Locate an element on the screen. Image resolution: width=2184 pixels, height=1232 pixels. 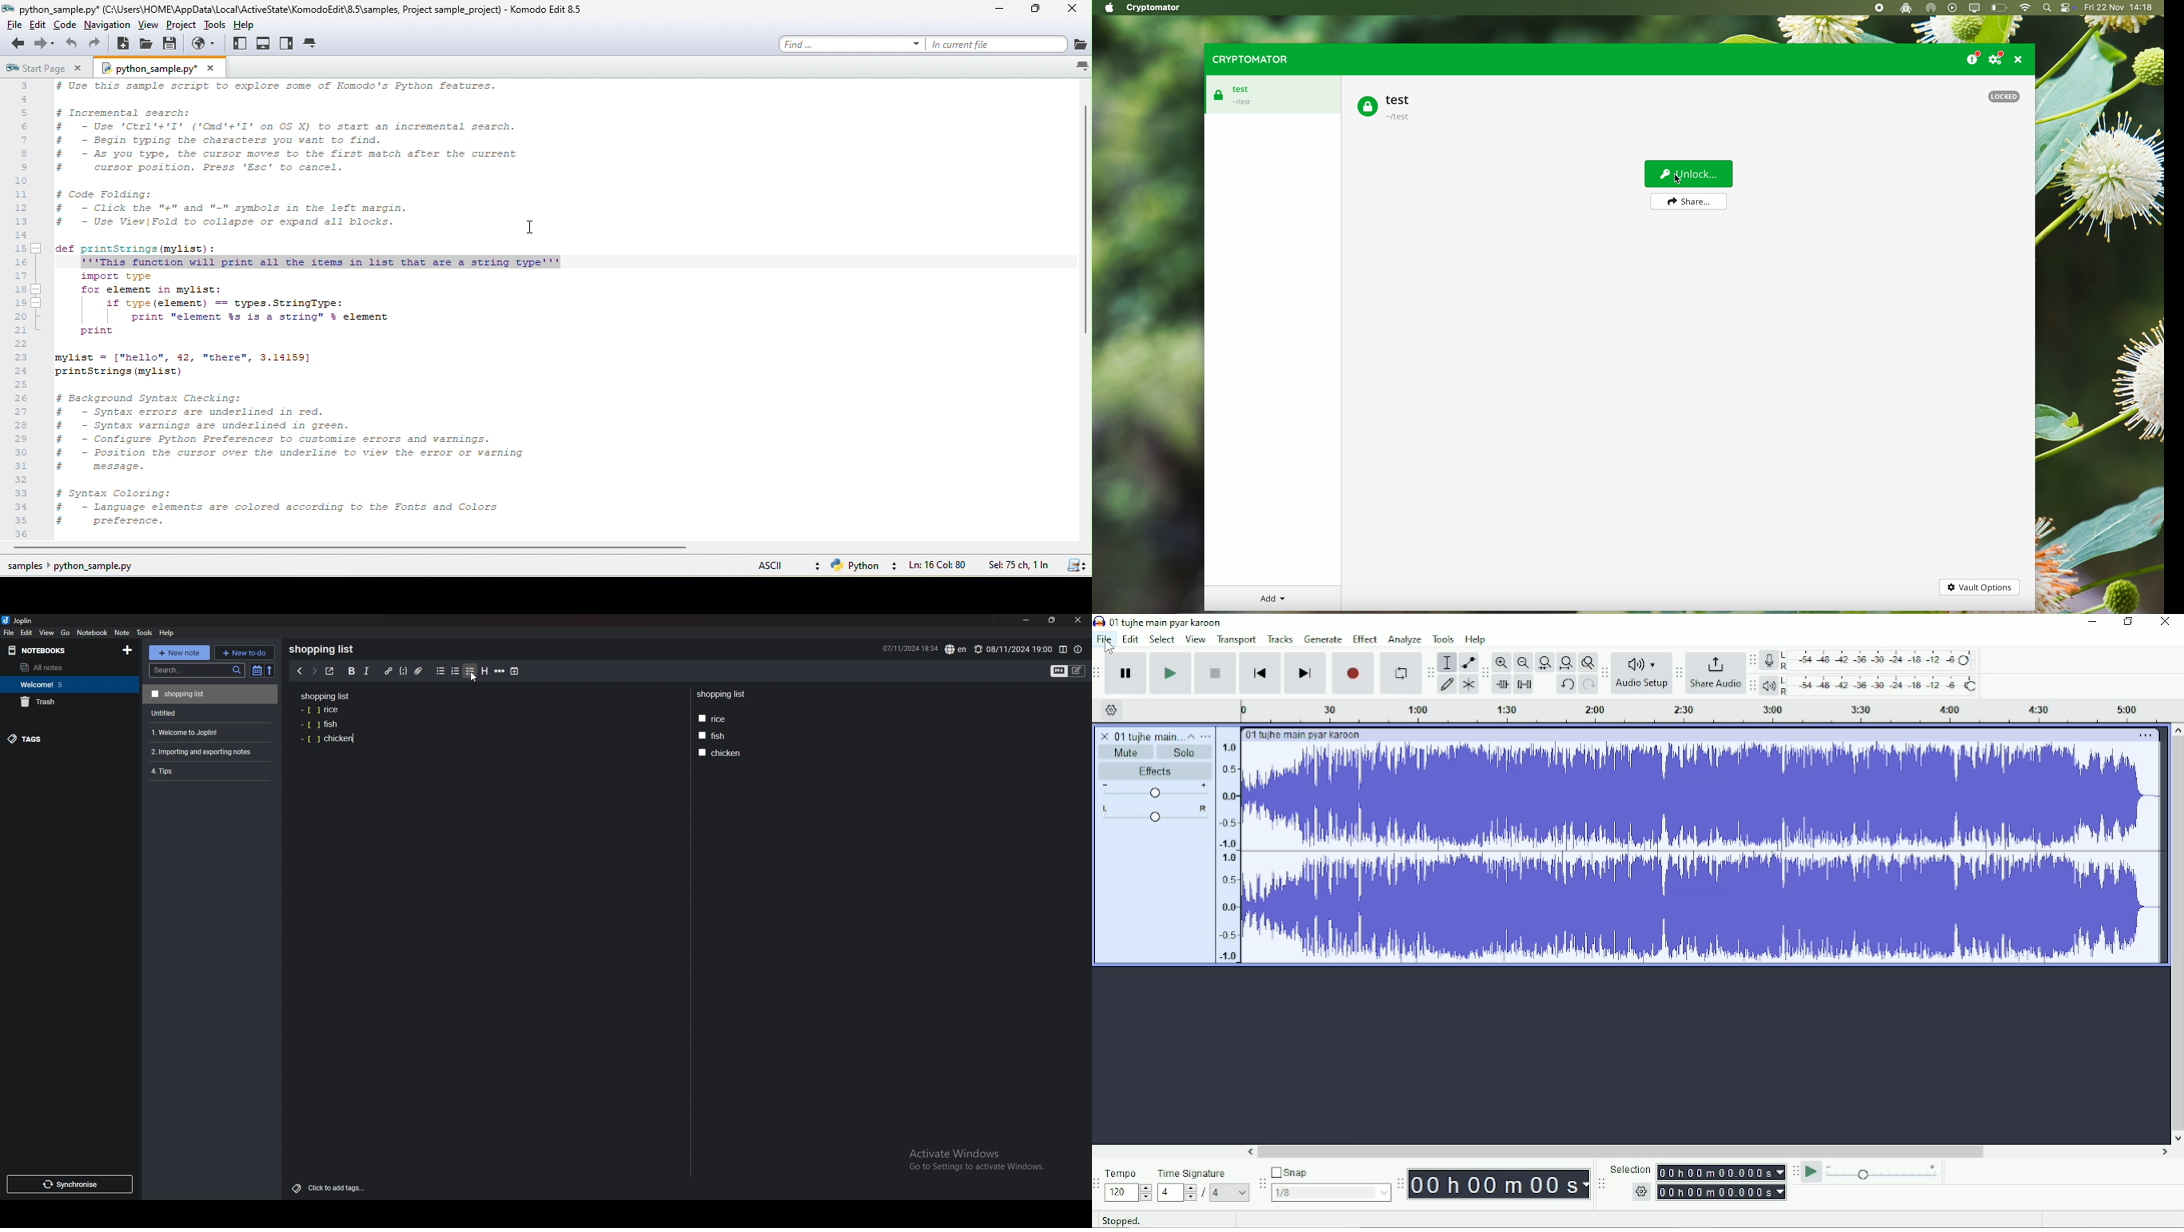
rice is located at coordinates (712, 719).